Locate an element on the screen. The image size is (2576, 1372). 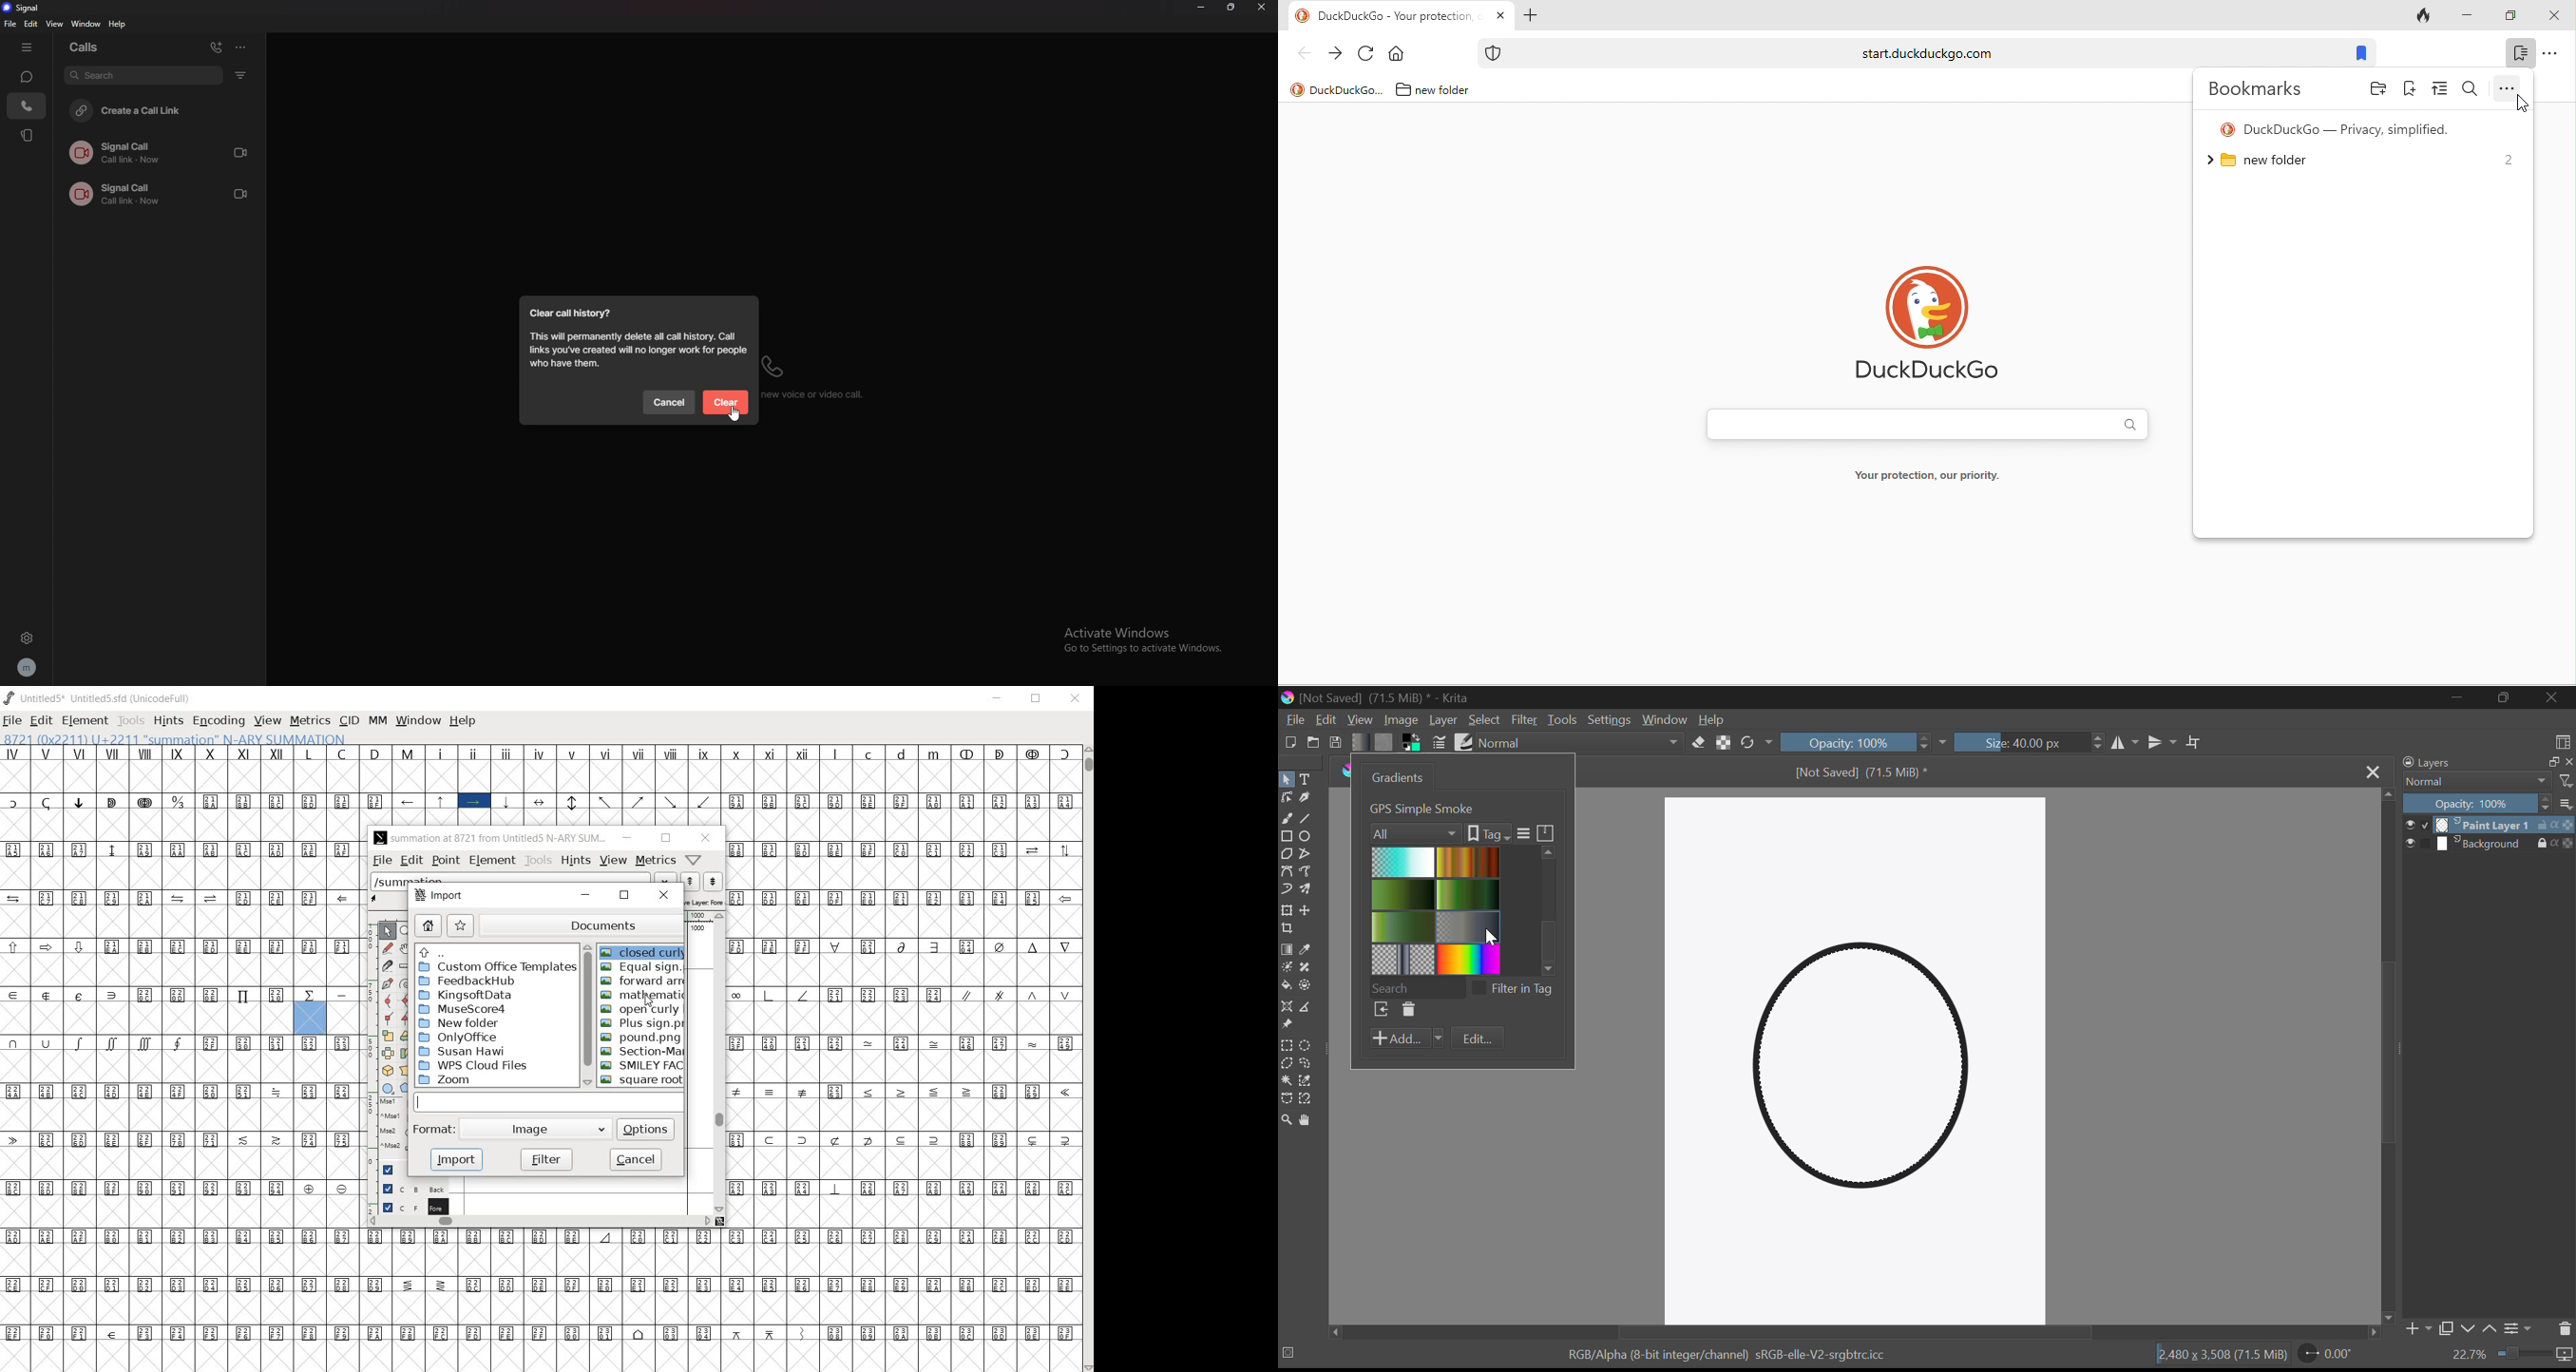
Bezier Curve Selection is located at coordinates (1287, 1100).